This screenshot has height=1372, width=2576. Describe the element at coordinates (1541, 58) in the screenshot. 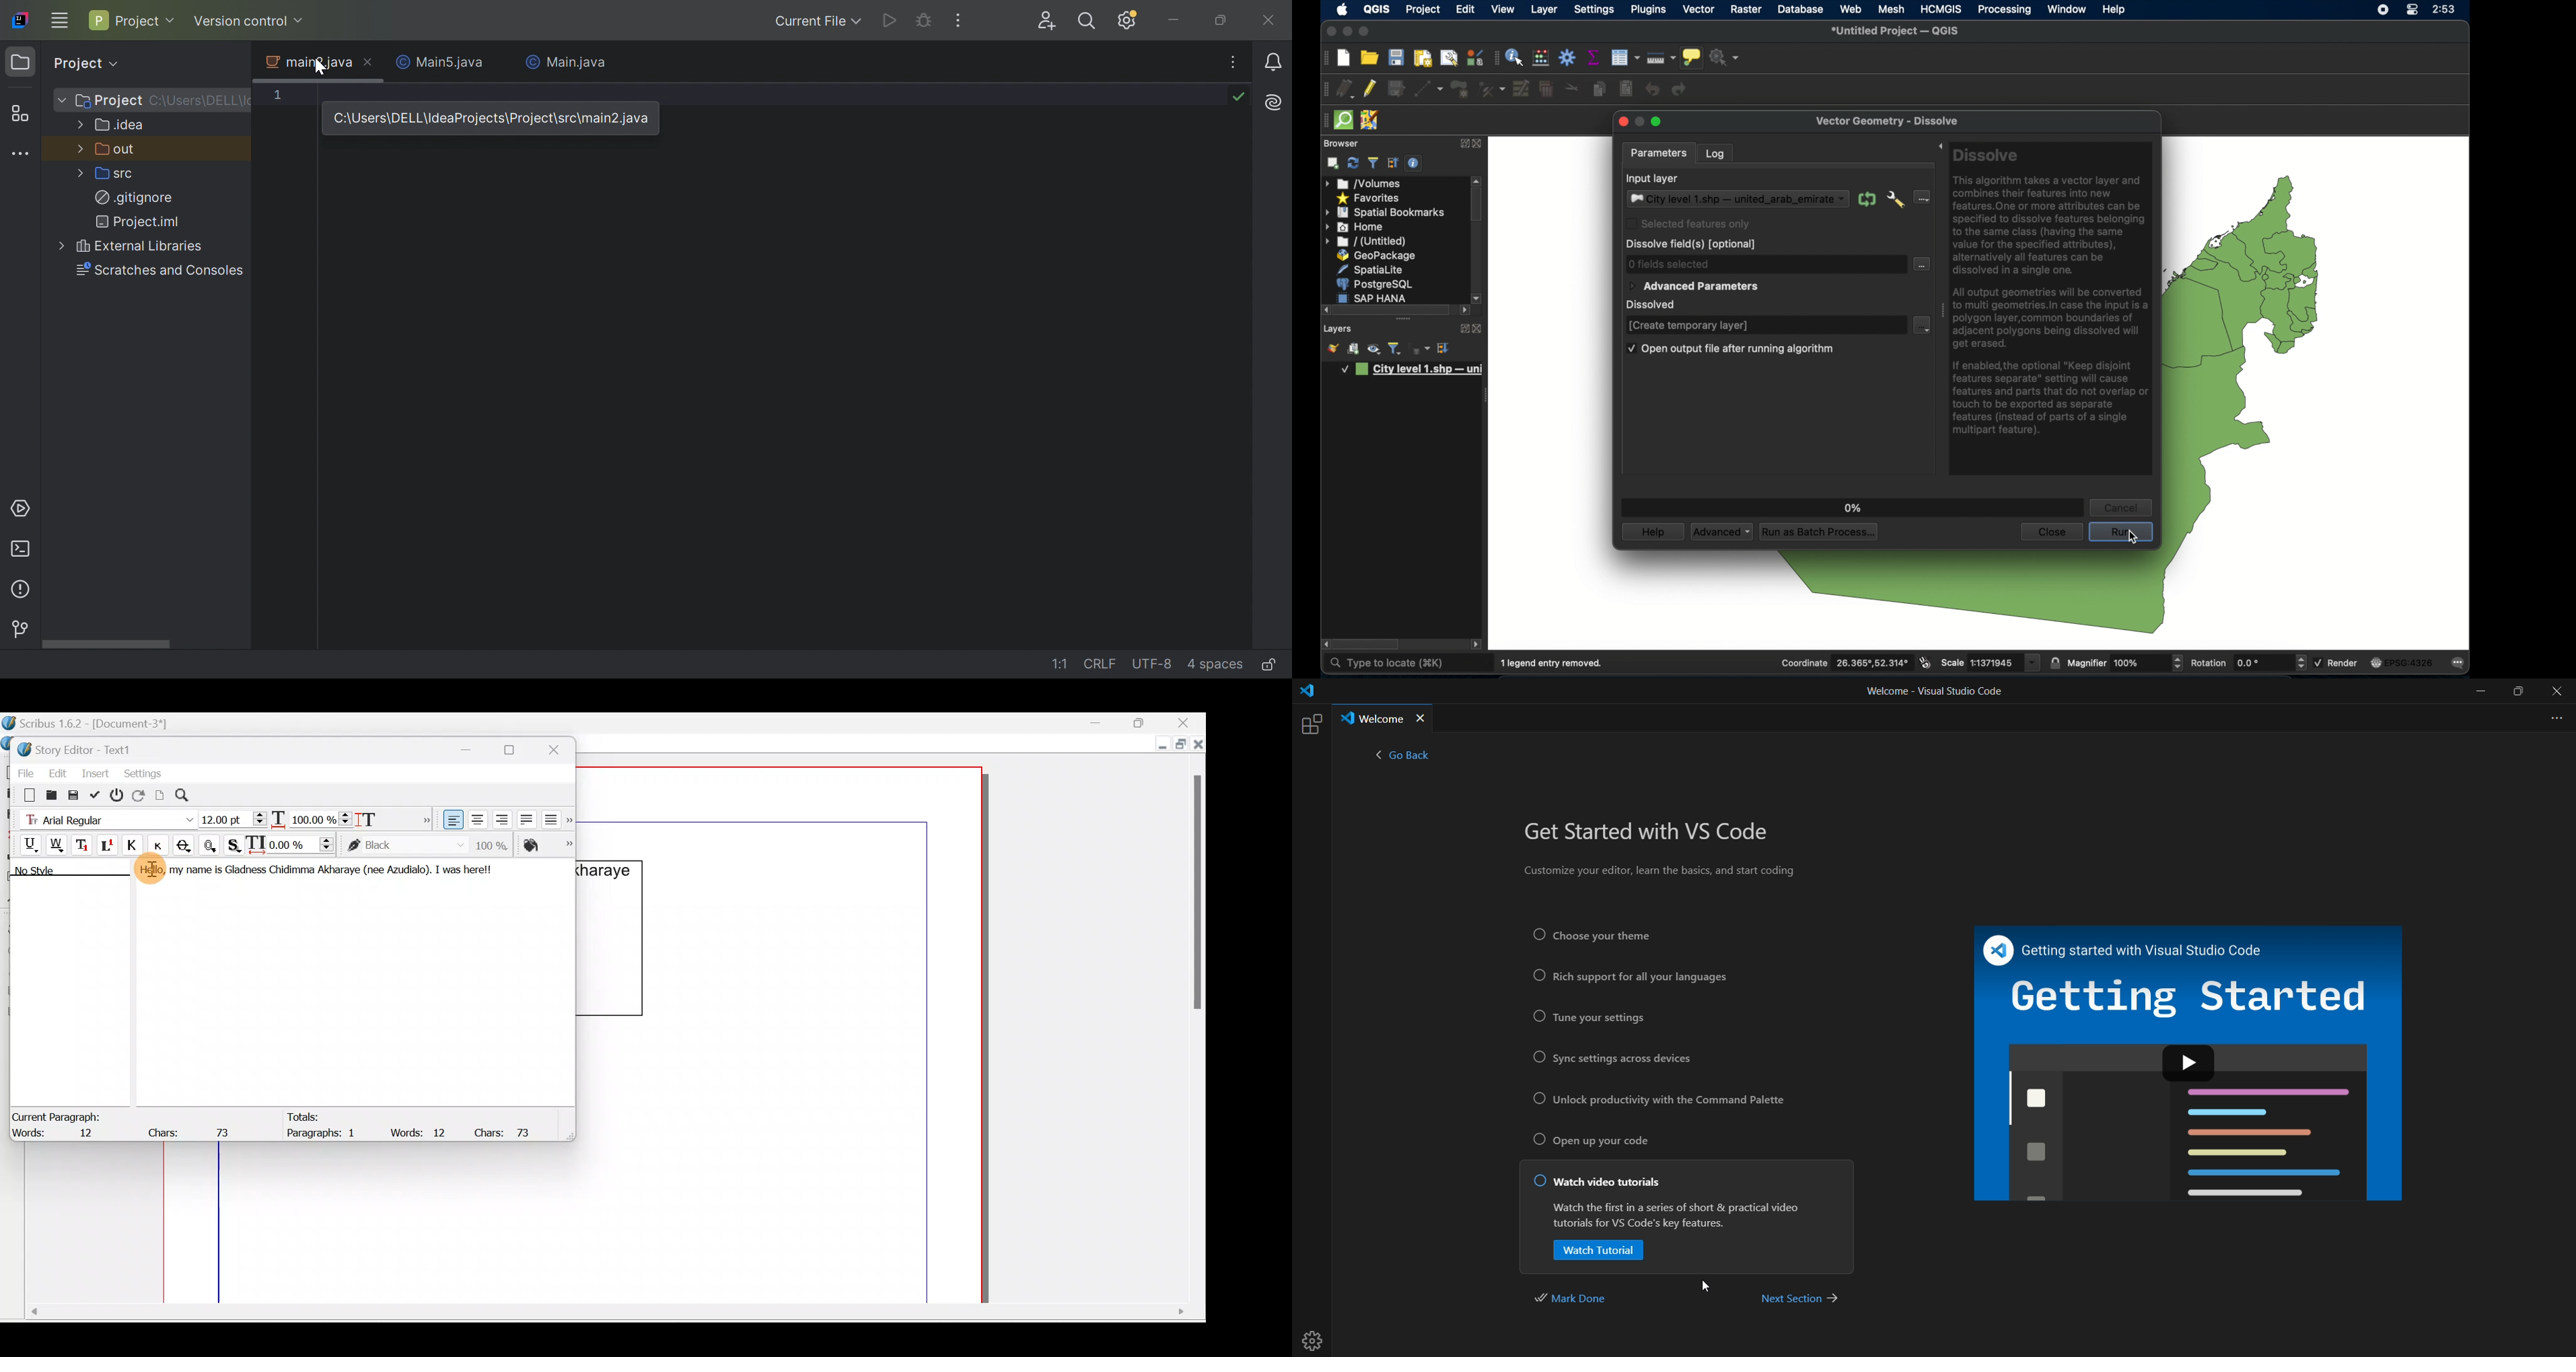

I see `open field calculator` at that location.